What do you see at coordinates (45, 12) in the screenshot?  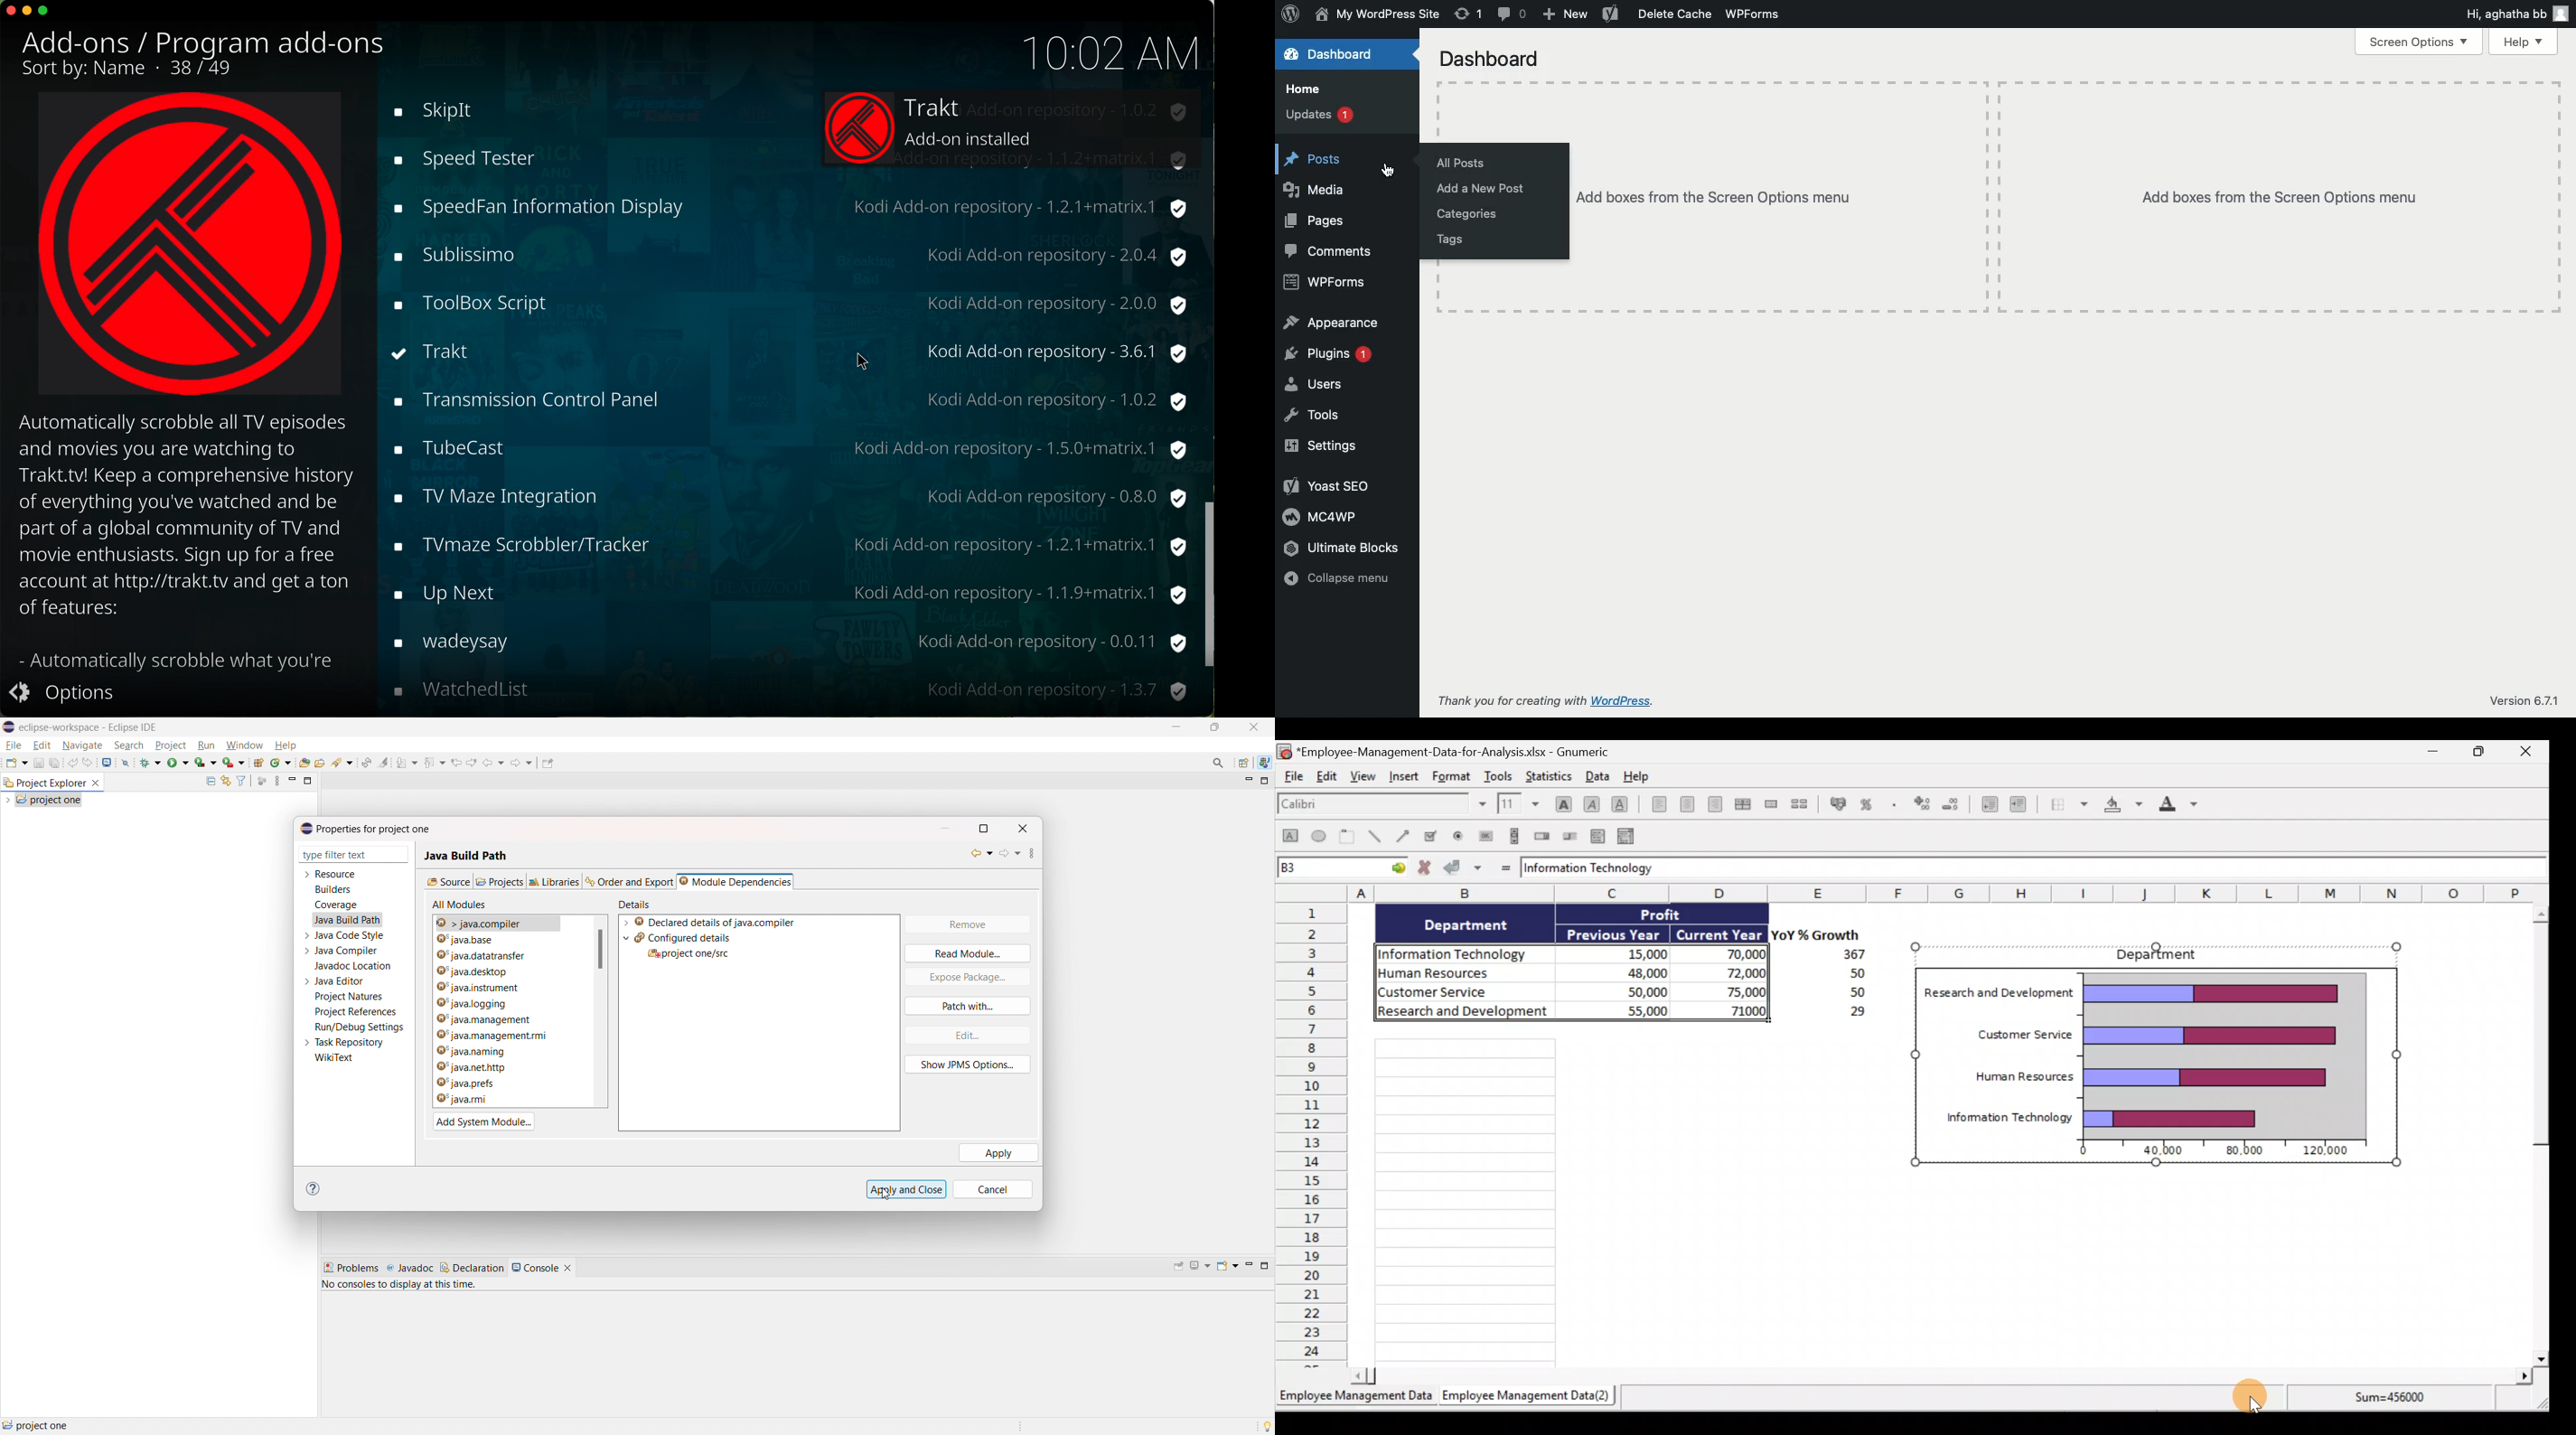 I see `maximize` at bounding box center [45, 12].